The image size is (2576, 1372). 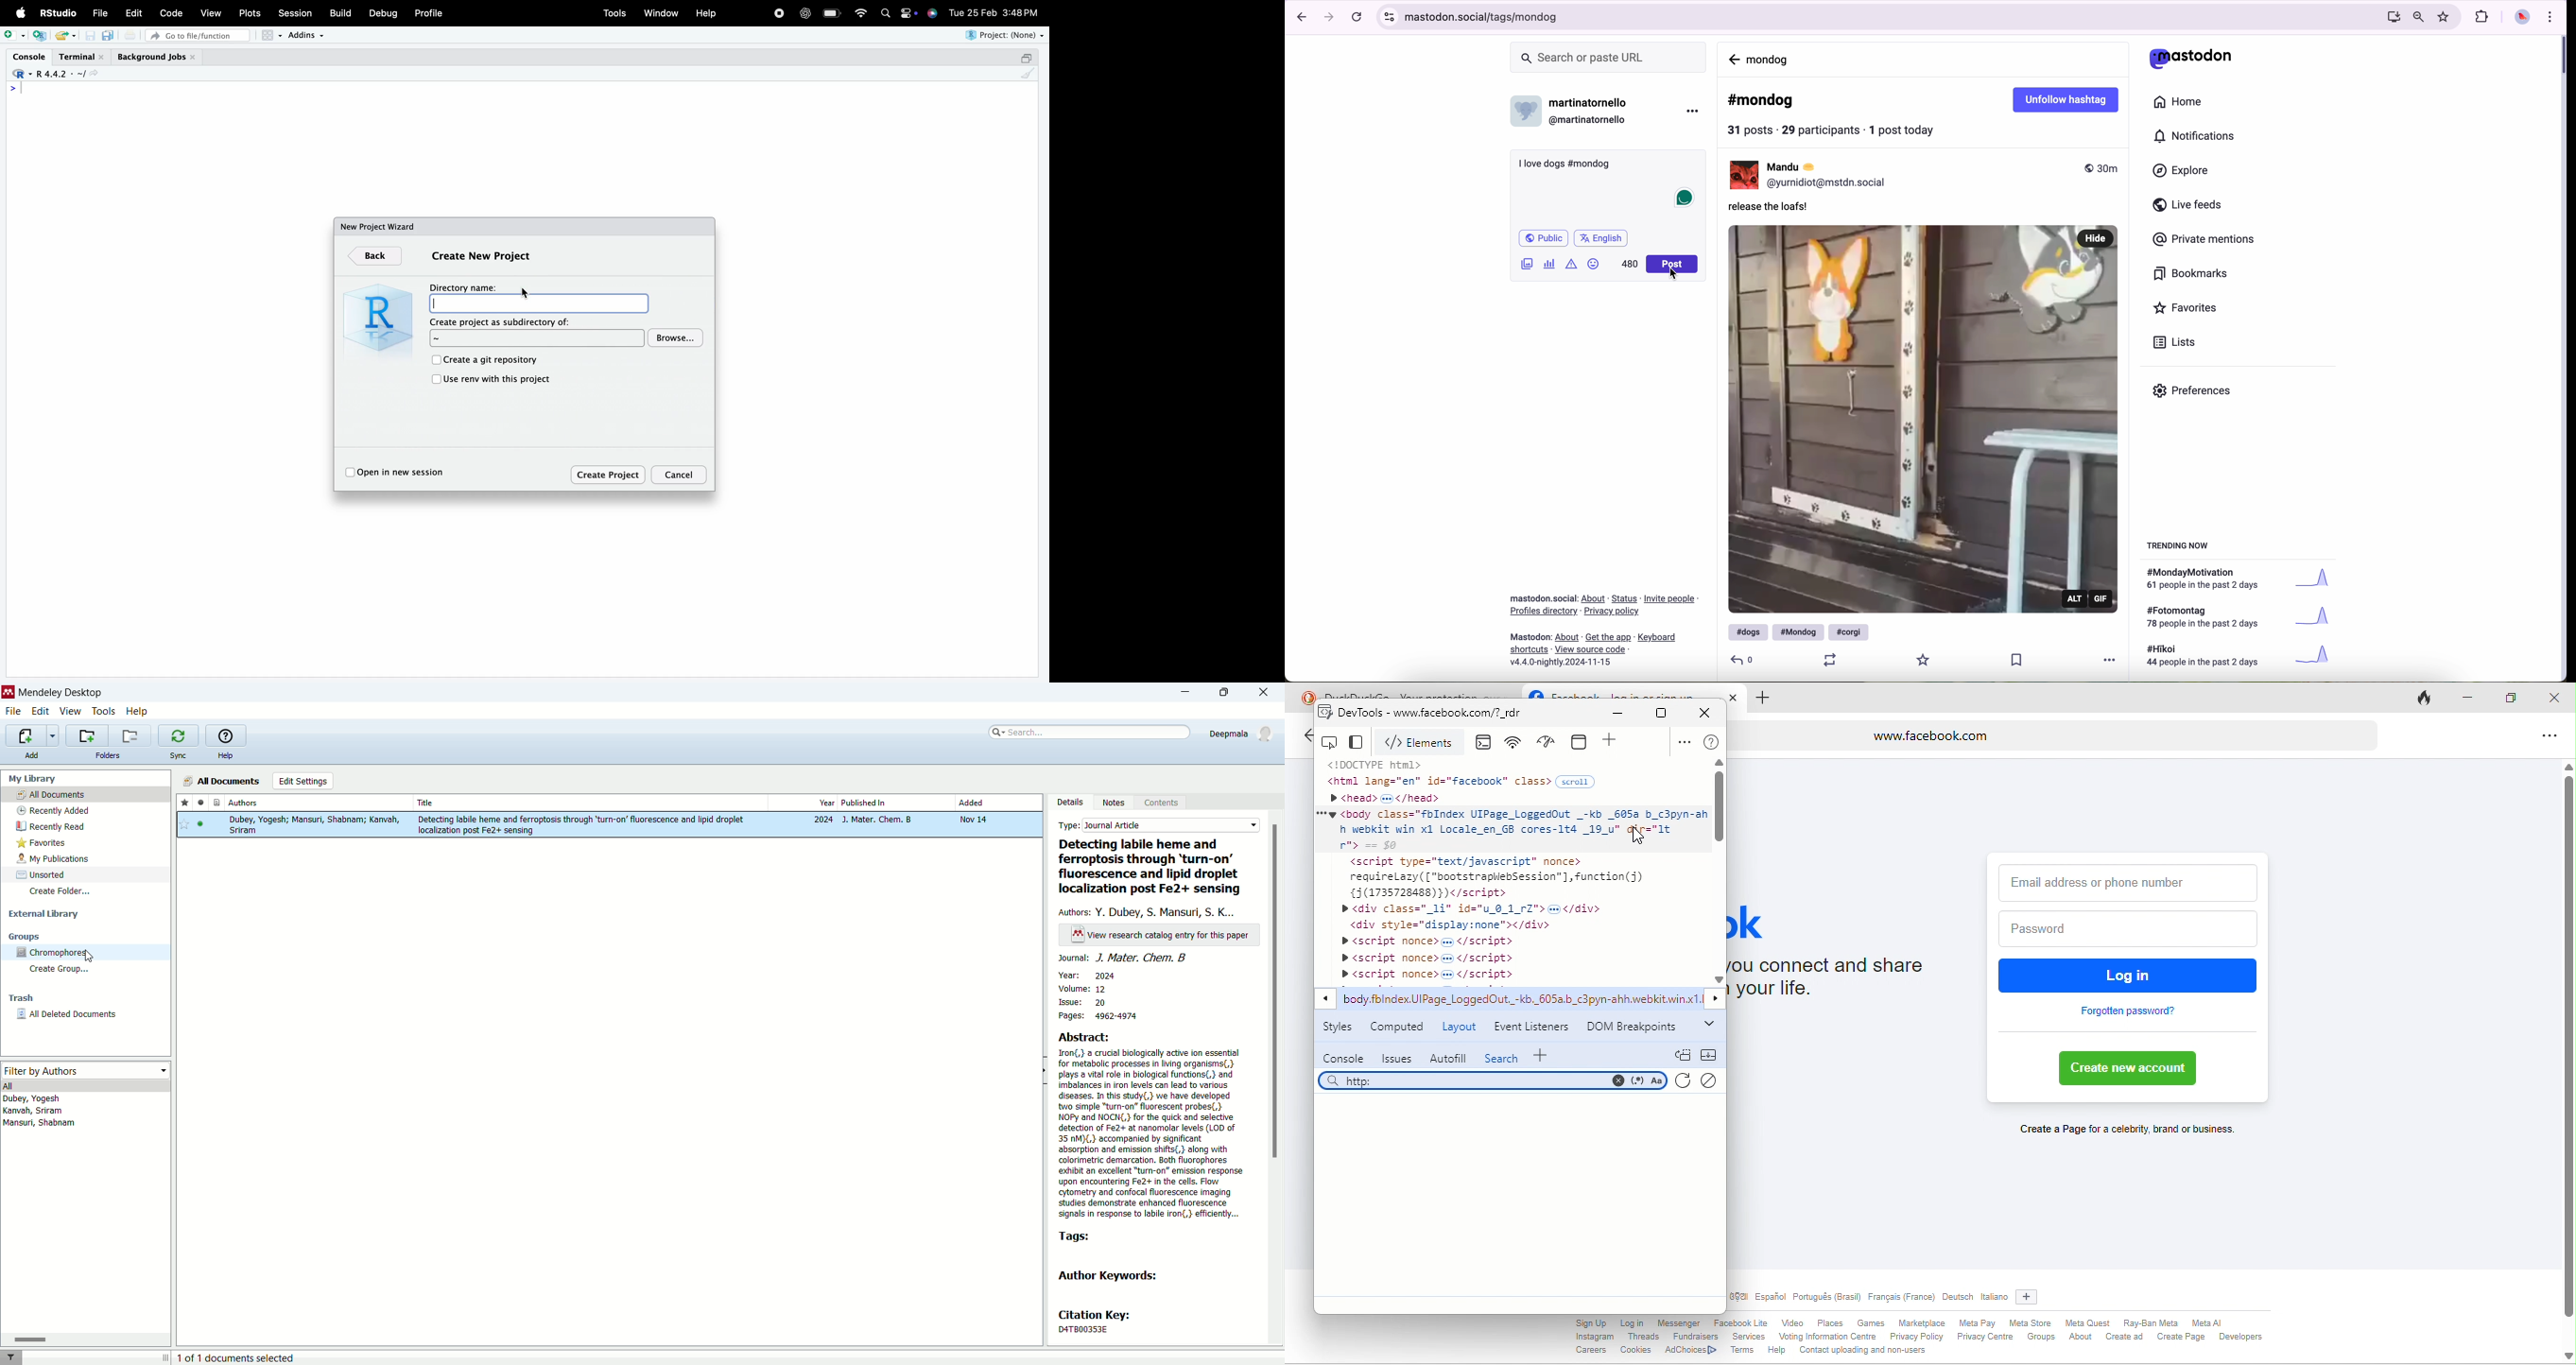 I want to click on remove current library, so click(x=130, y=735).